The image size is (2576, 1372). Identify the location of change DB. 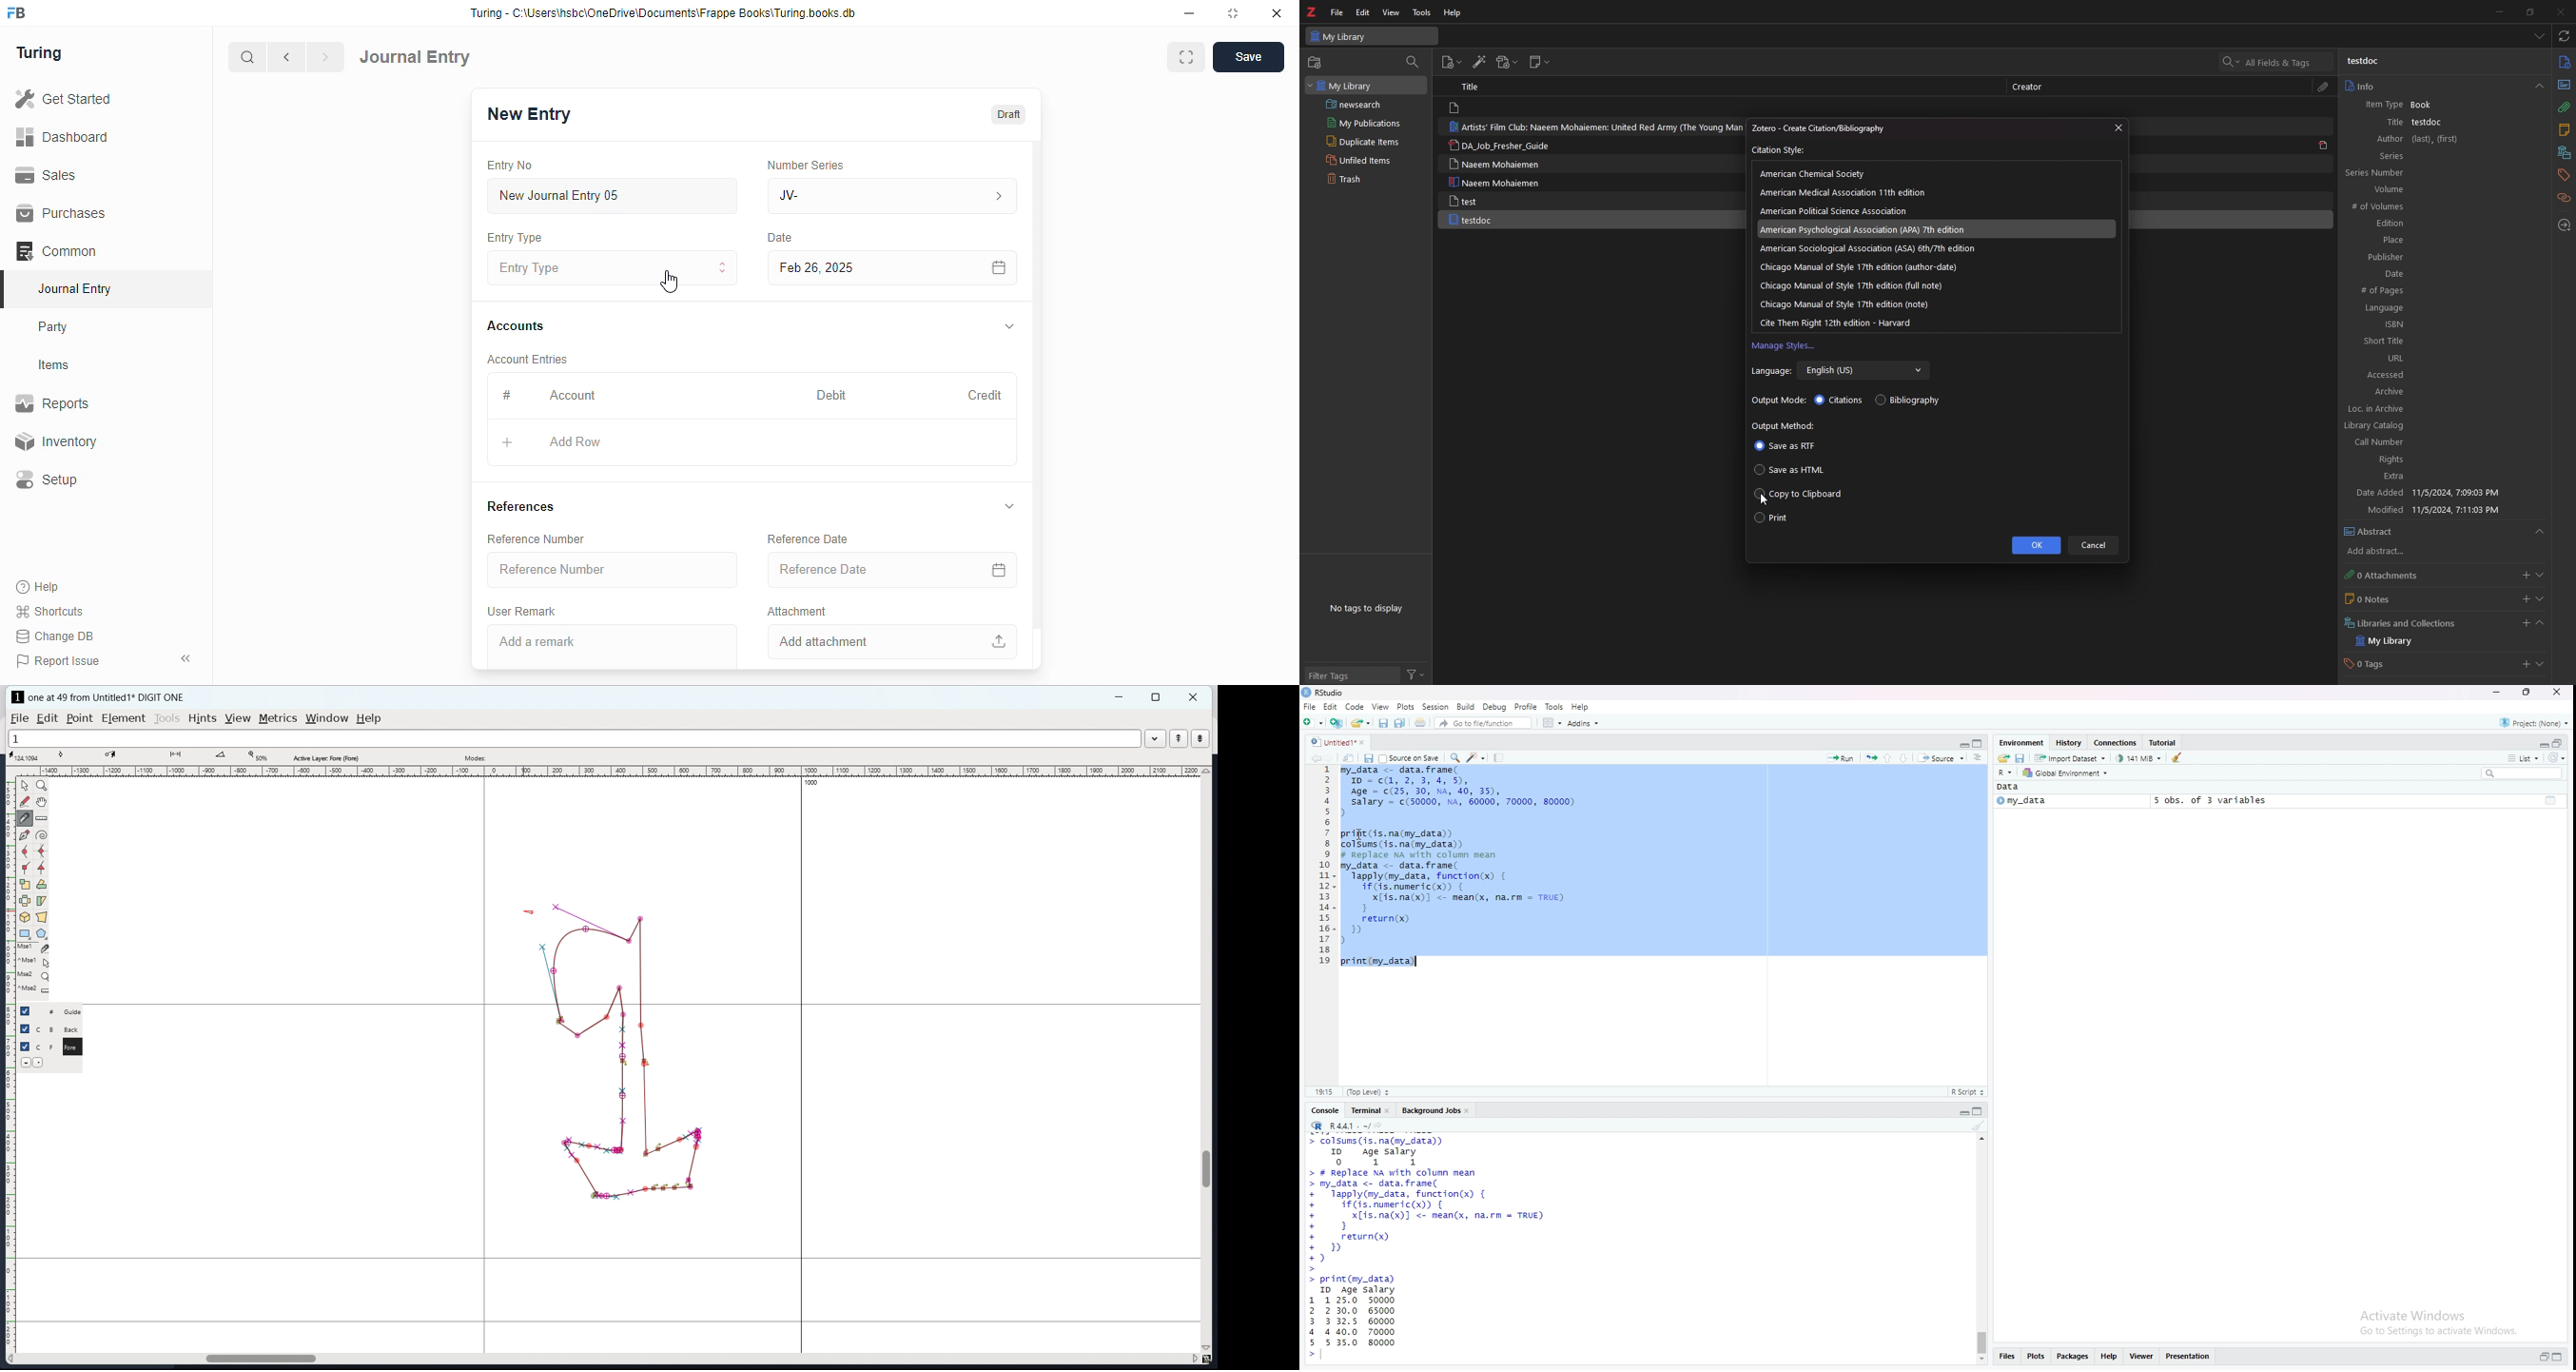
(55, 636).